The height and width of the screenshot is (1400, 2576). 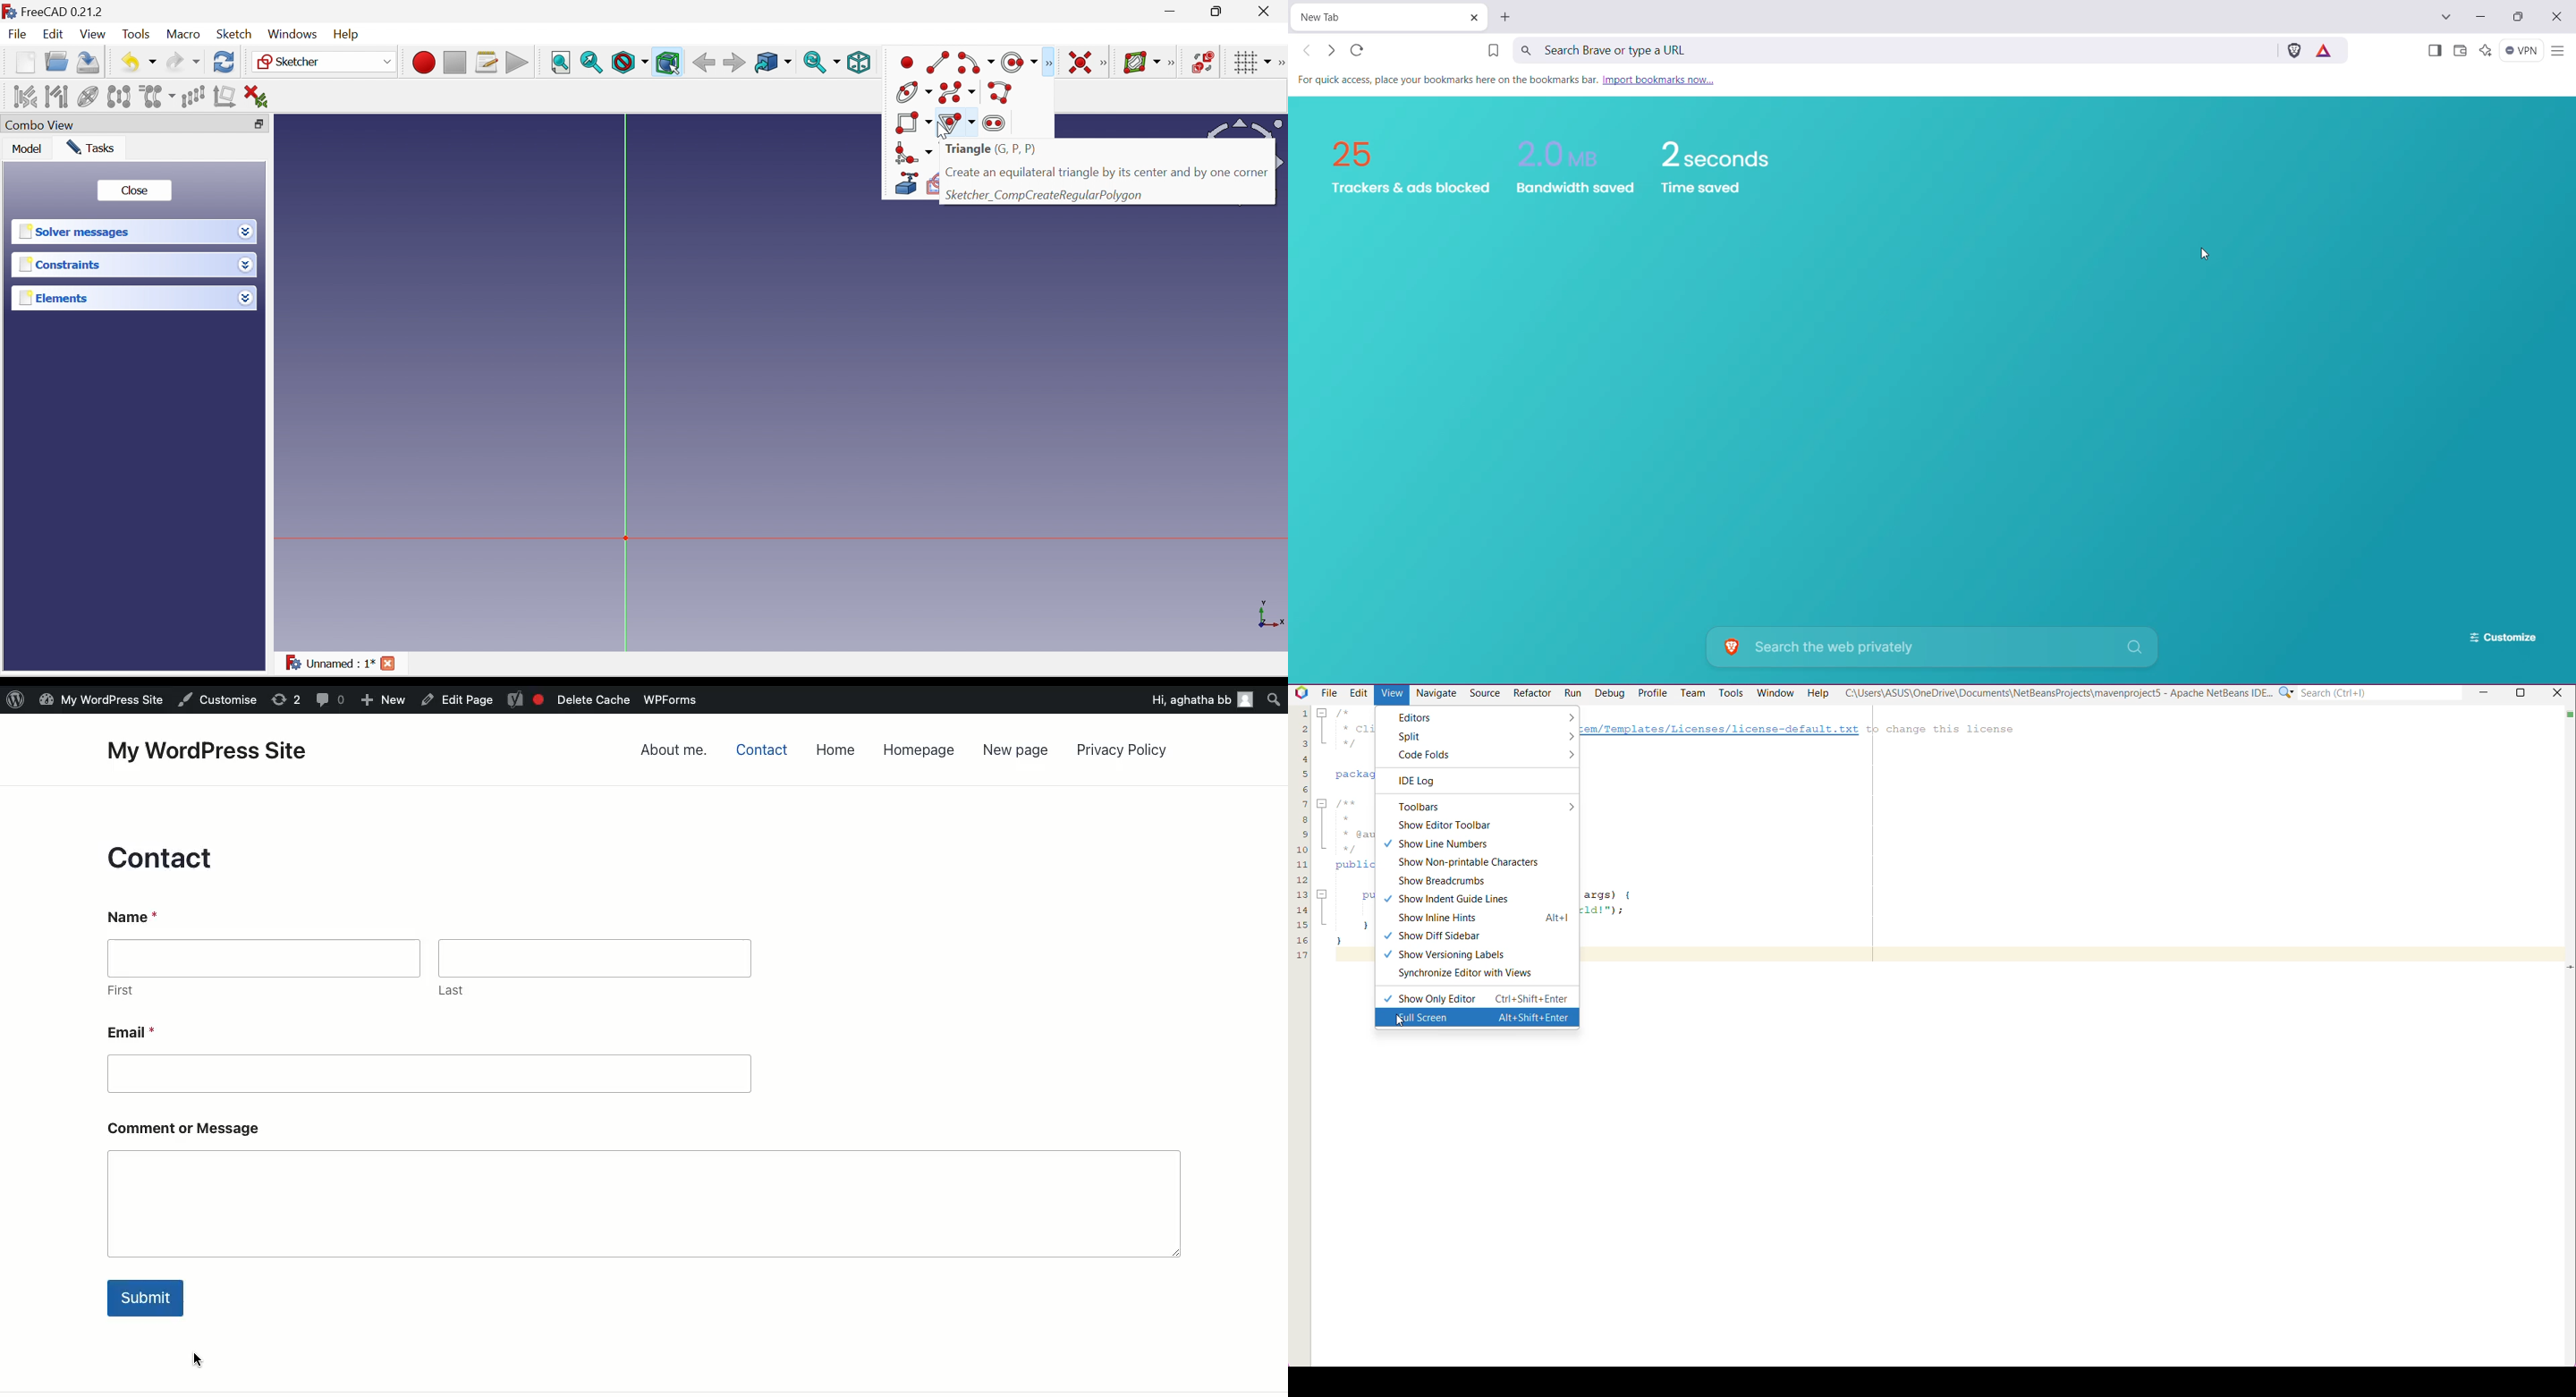 What do you see at coordinates (592, 63) in the screenshot?
I see `Fit selection` at bounding box center [592, 63].